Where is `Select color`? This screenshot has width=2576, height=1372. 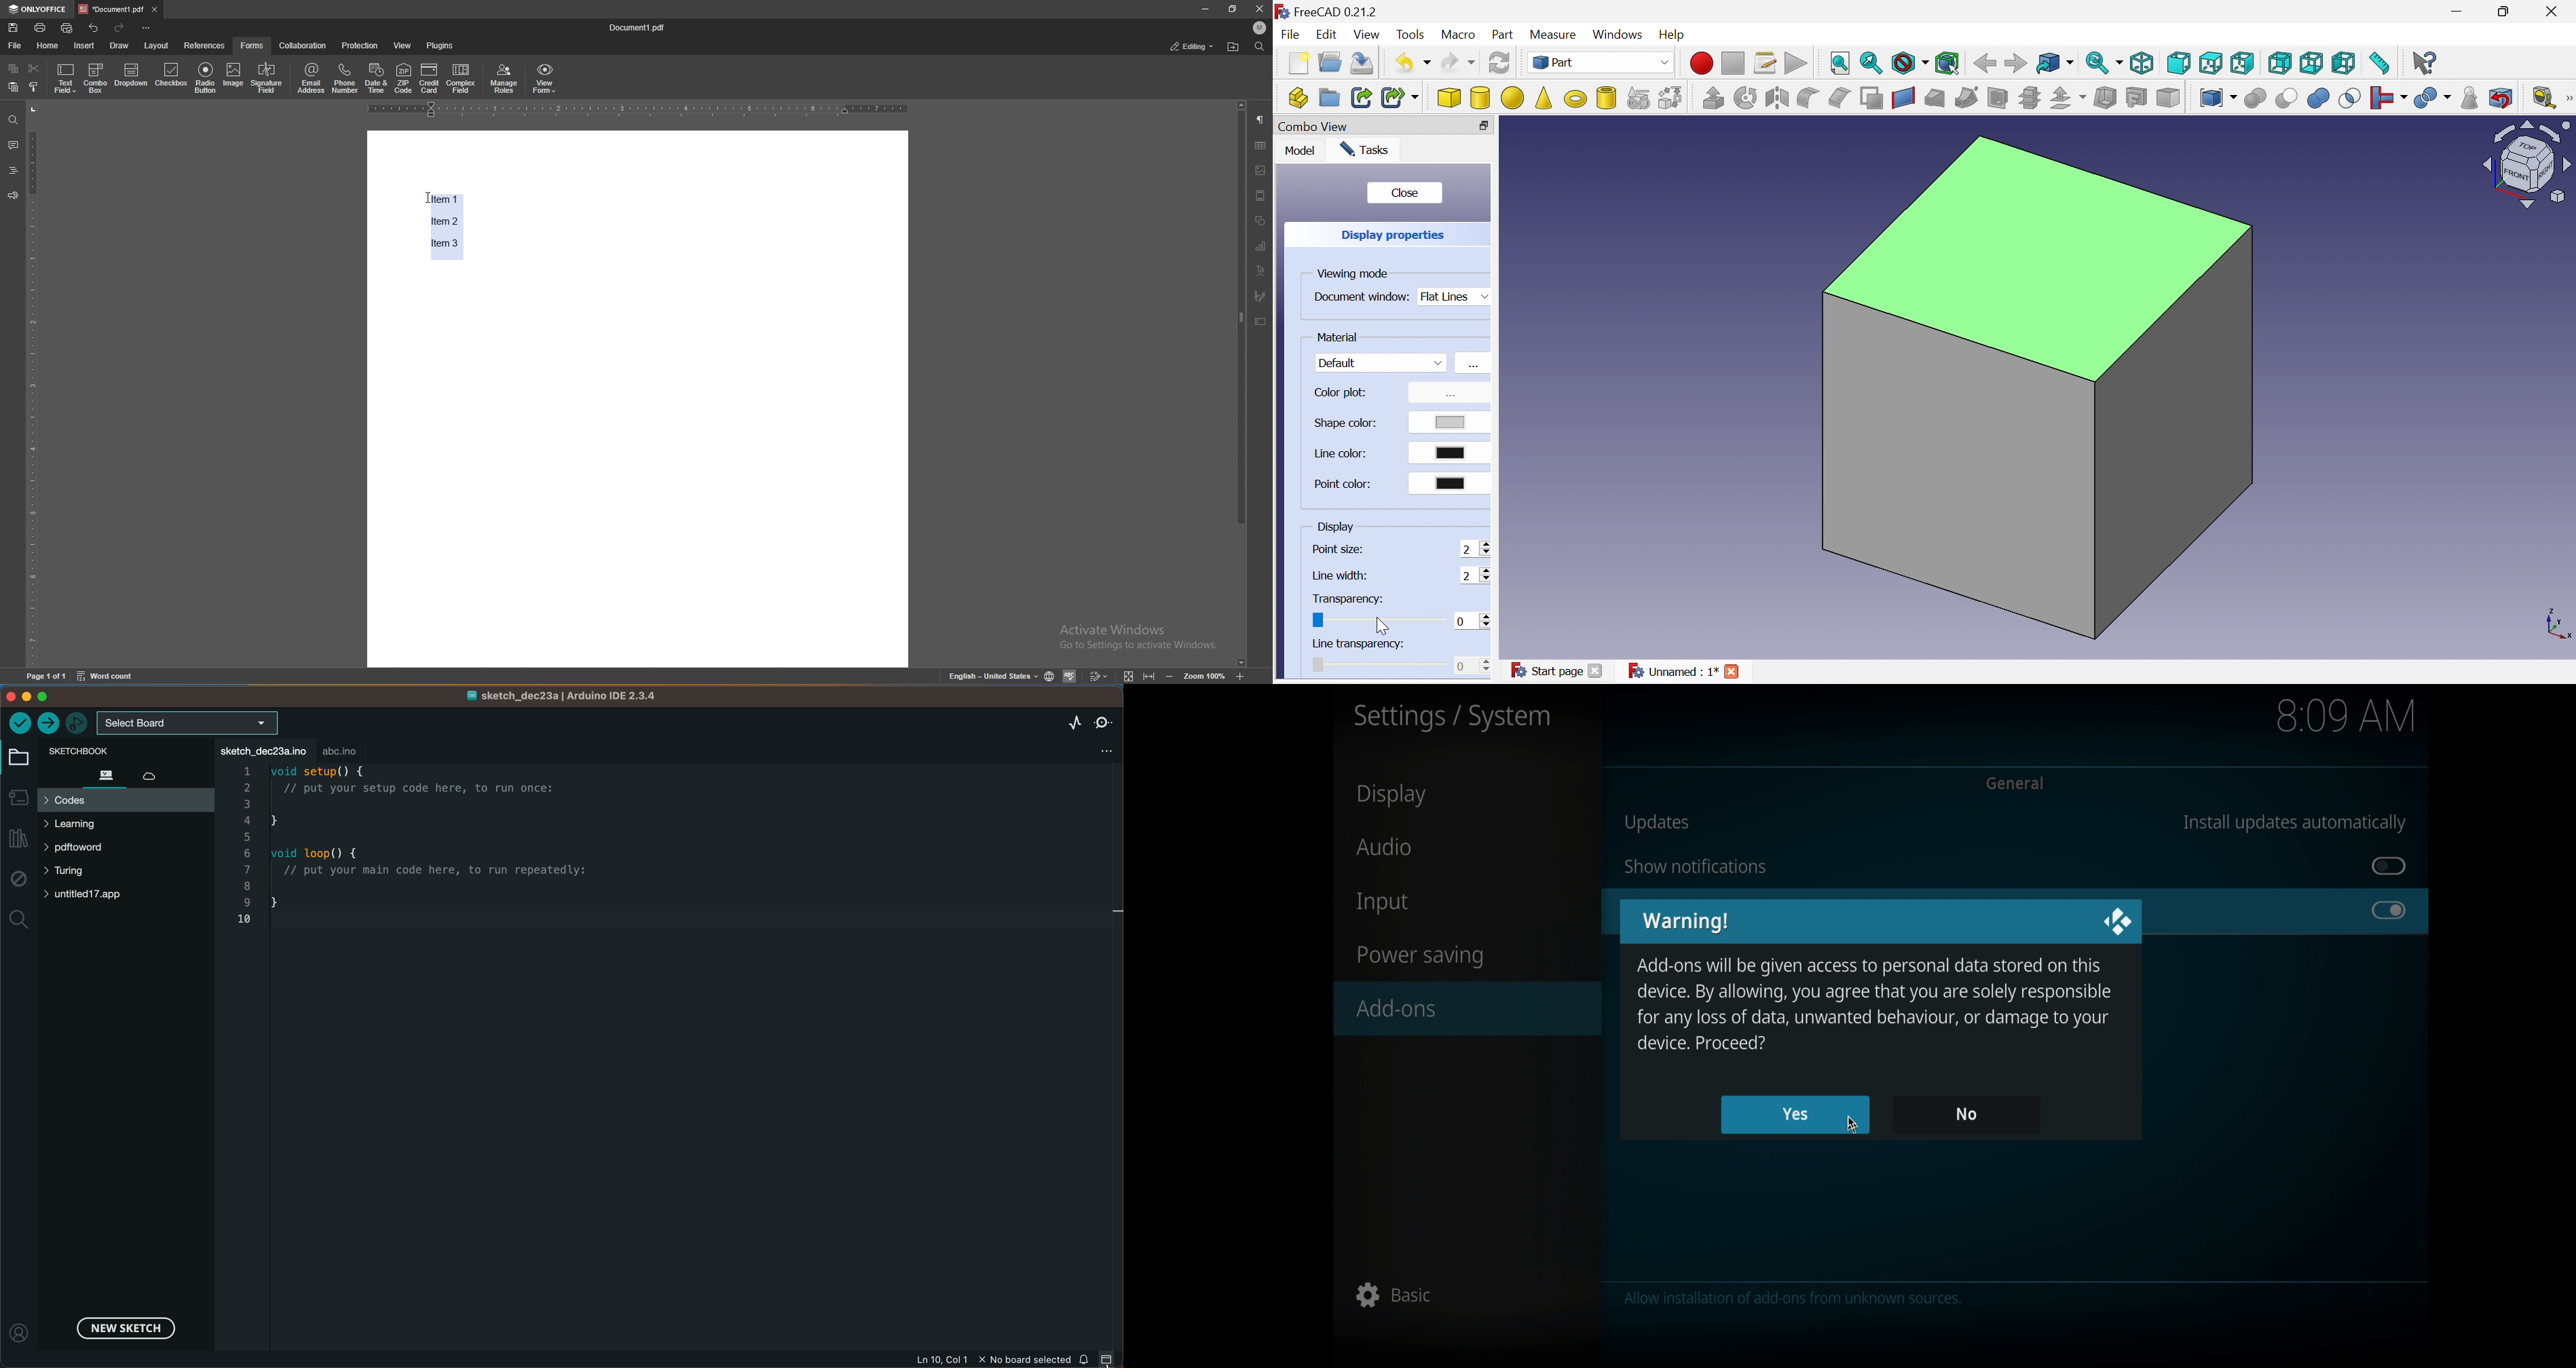 Select color is located at coordinates (1450, 453).